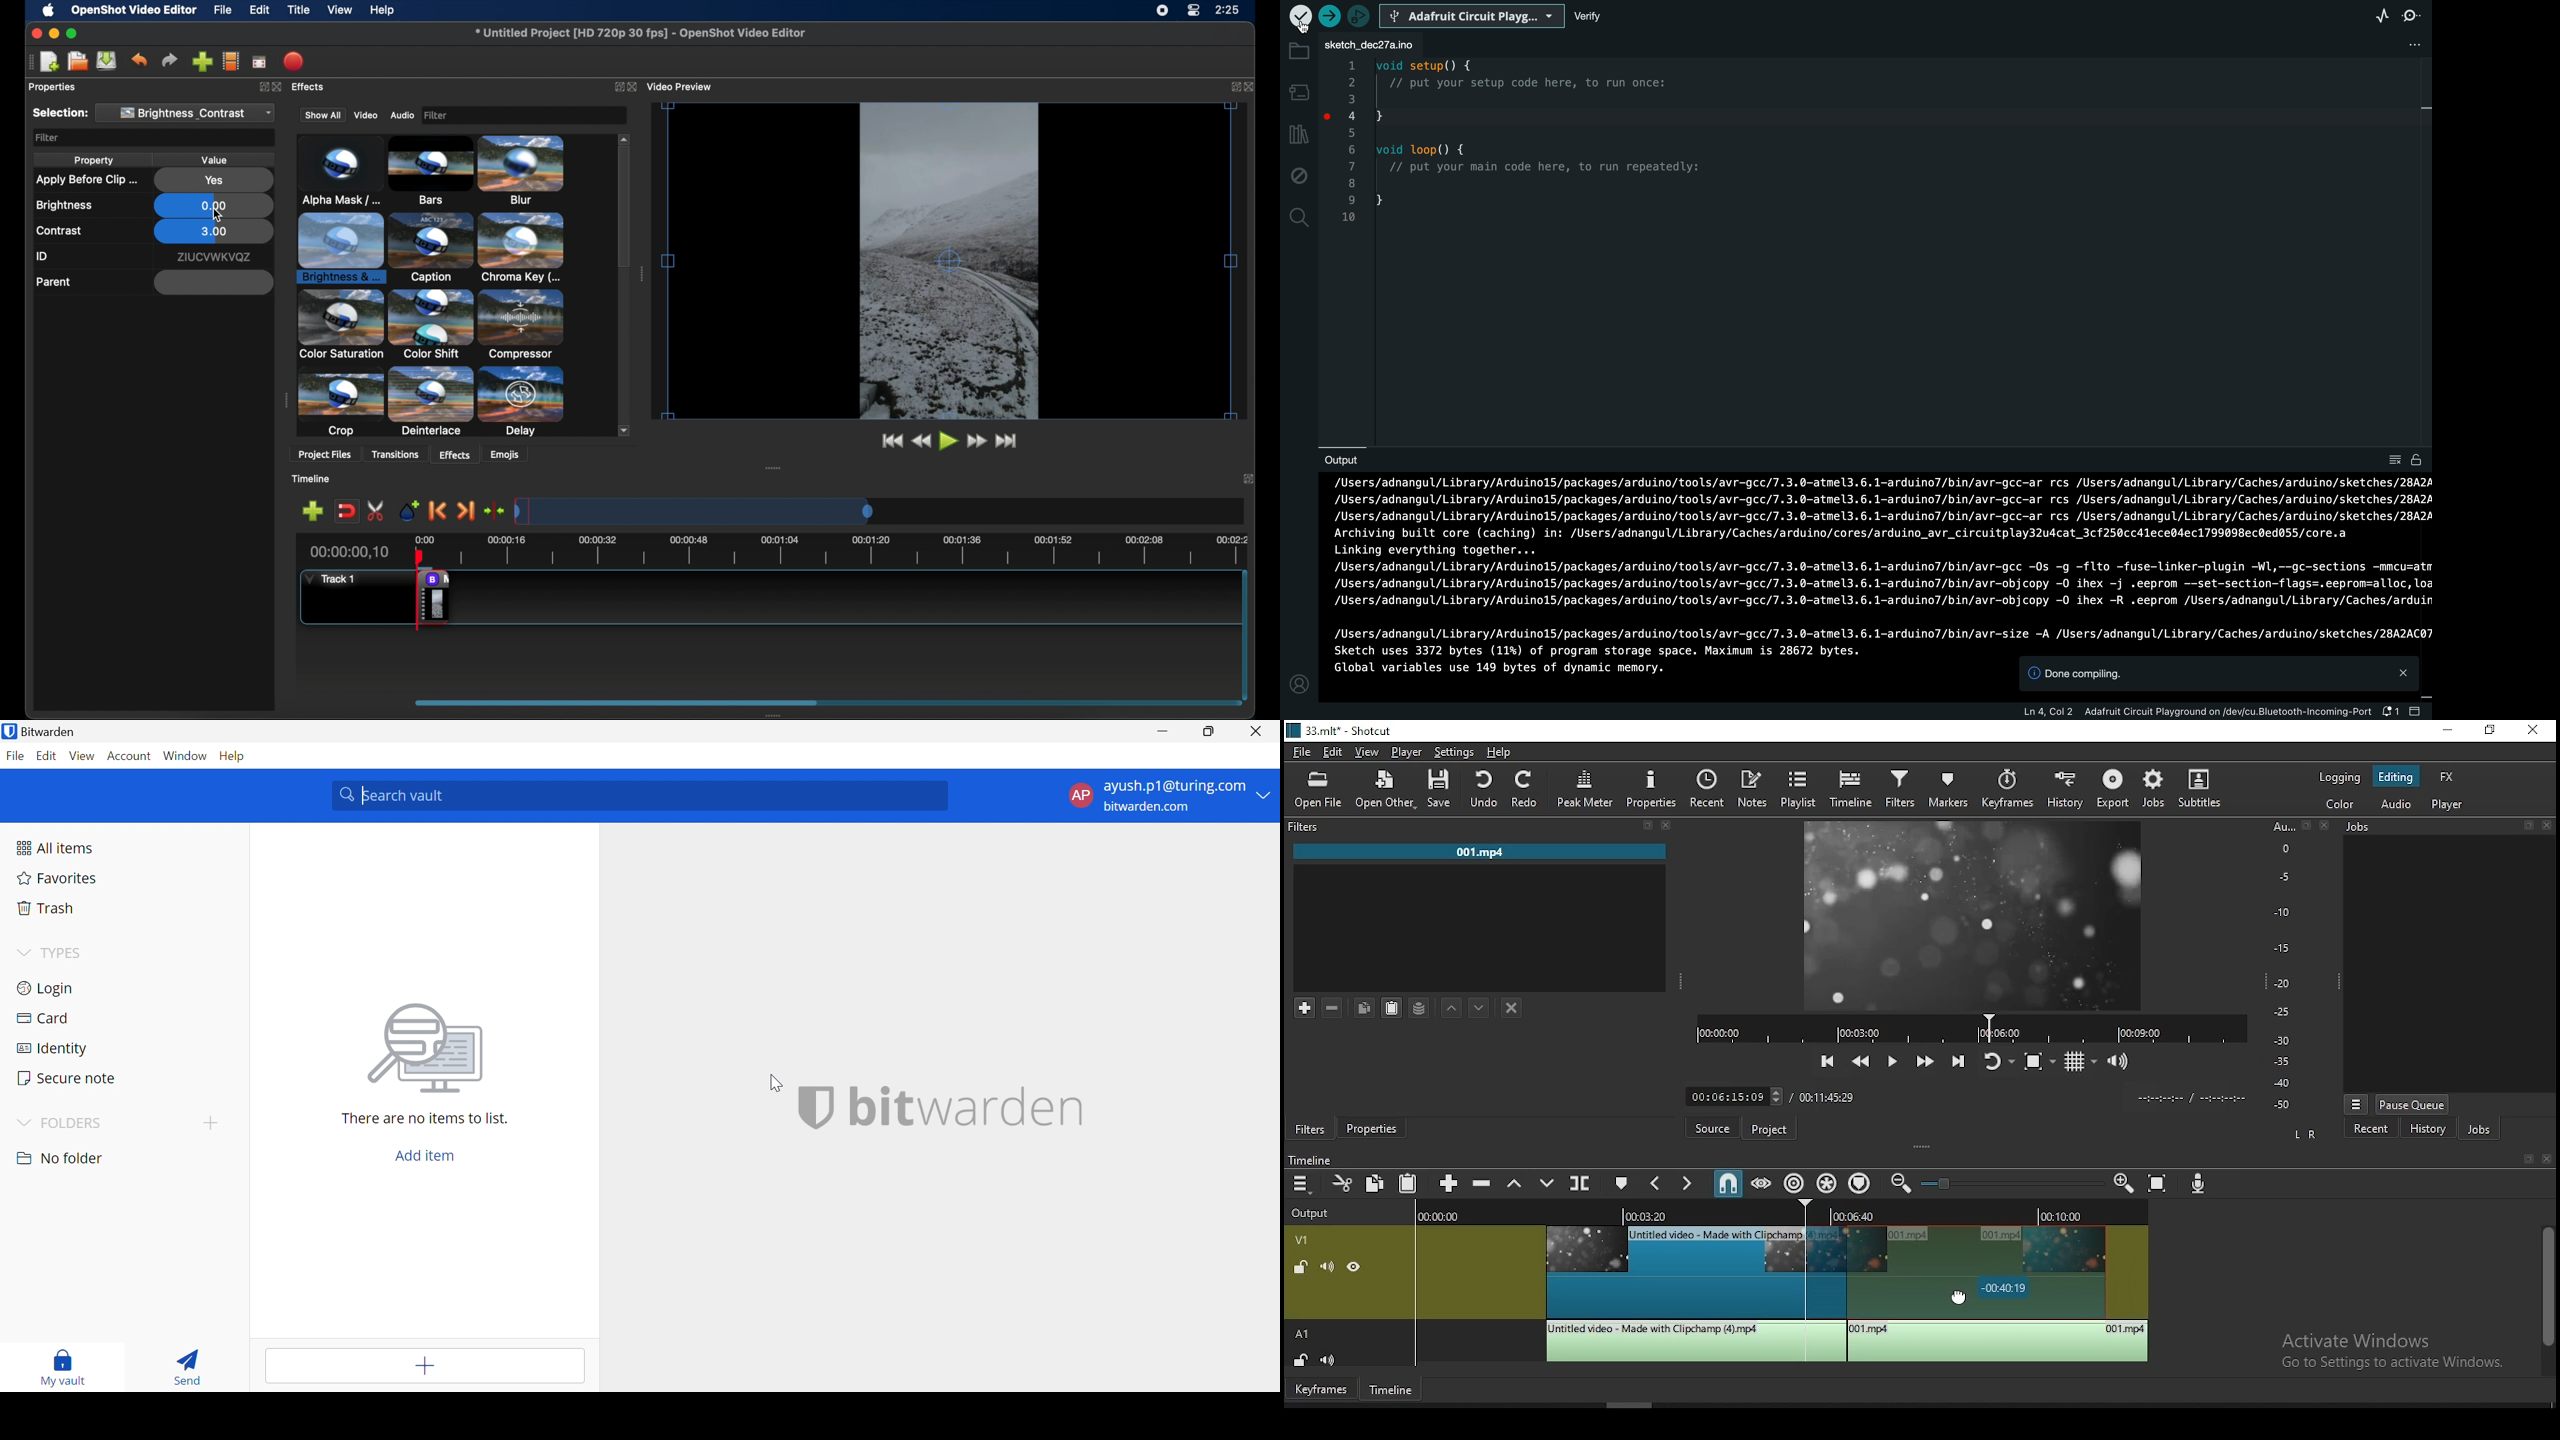 The width and height of the screenshot is (2576, 1456). What do you see at coordinates (2287, 965) in the screenshot?
I see `scale` at bounding box center [2287, 965].